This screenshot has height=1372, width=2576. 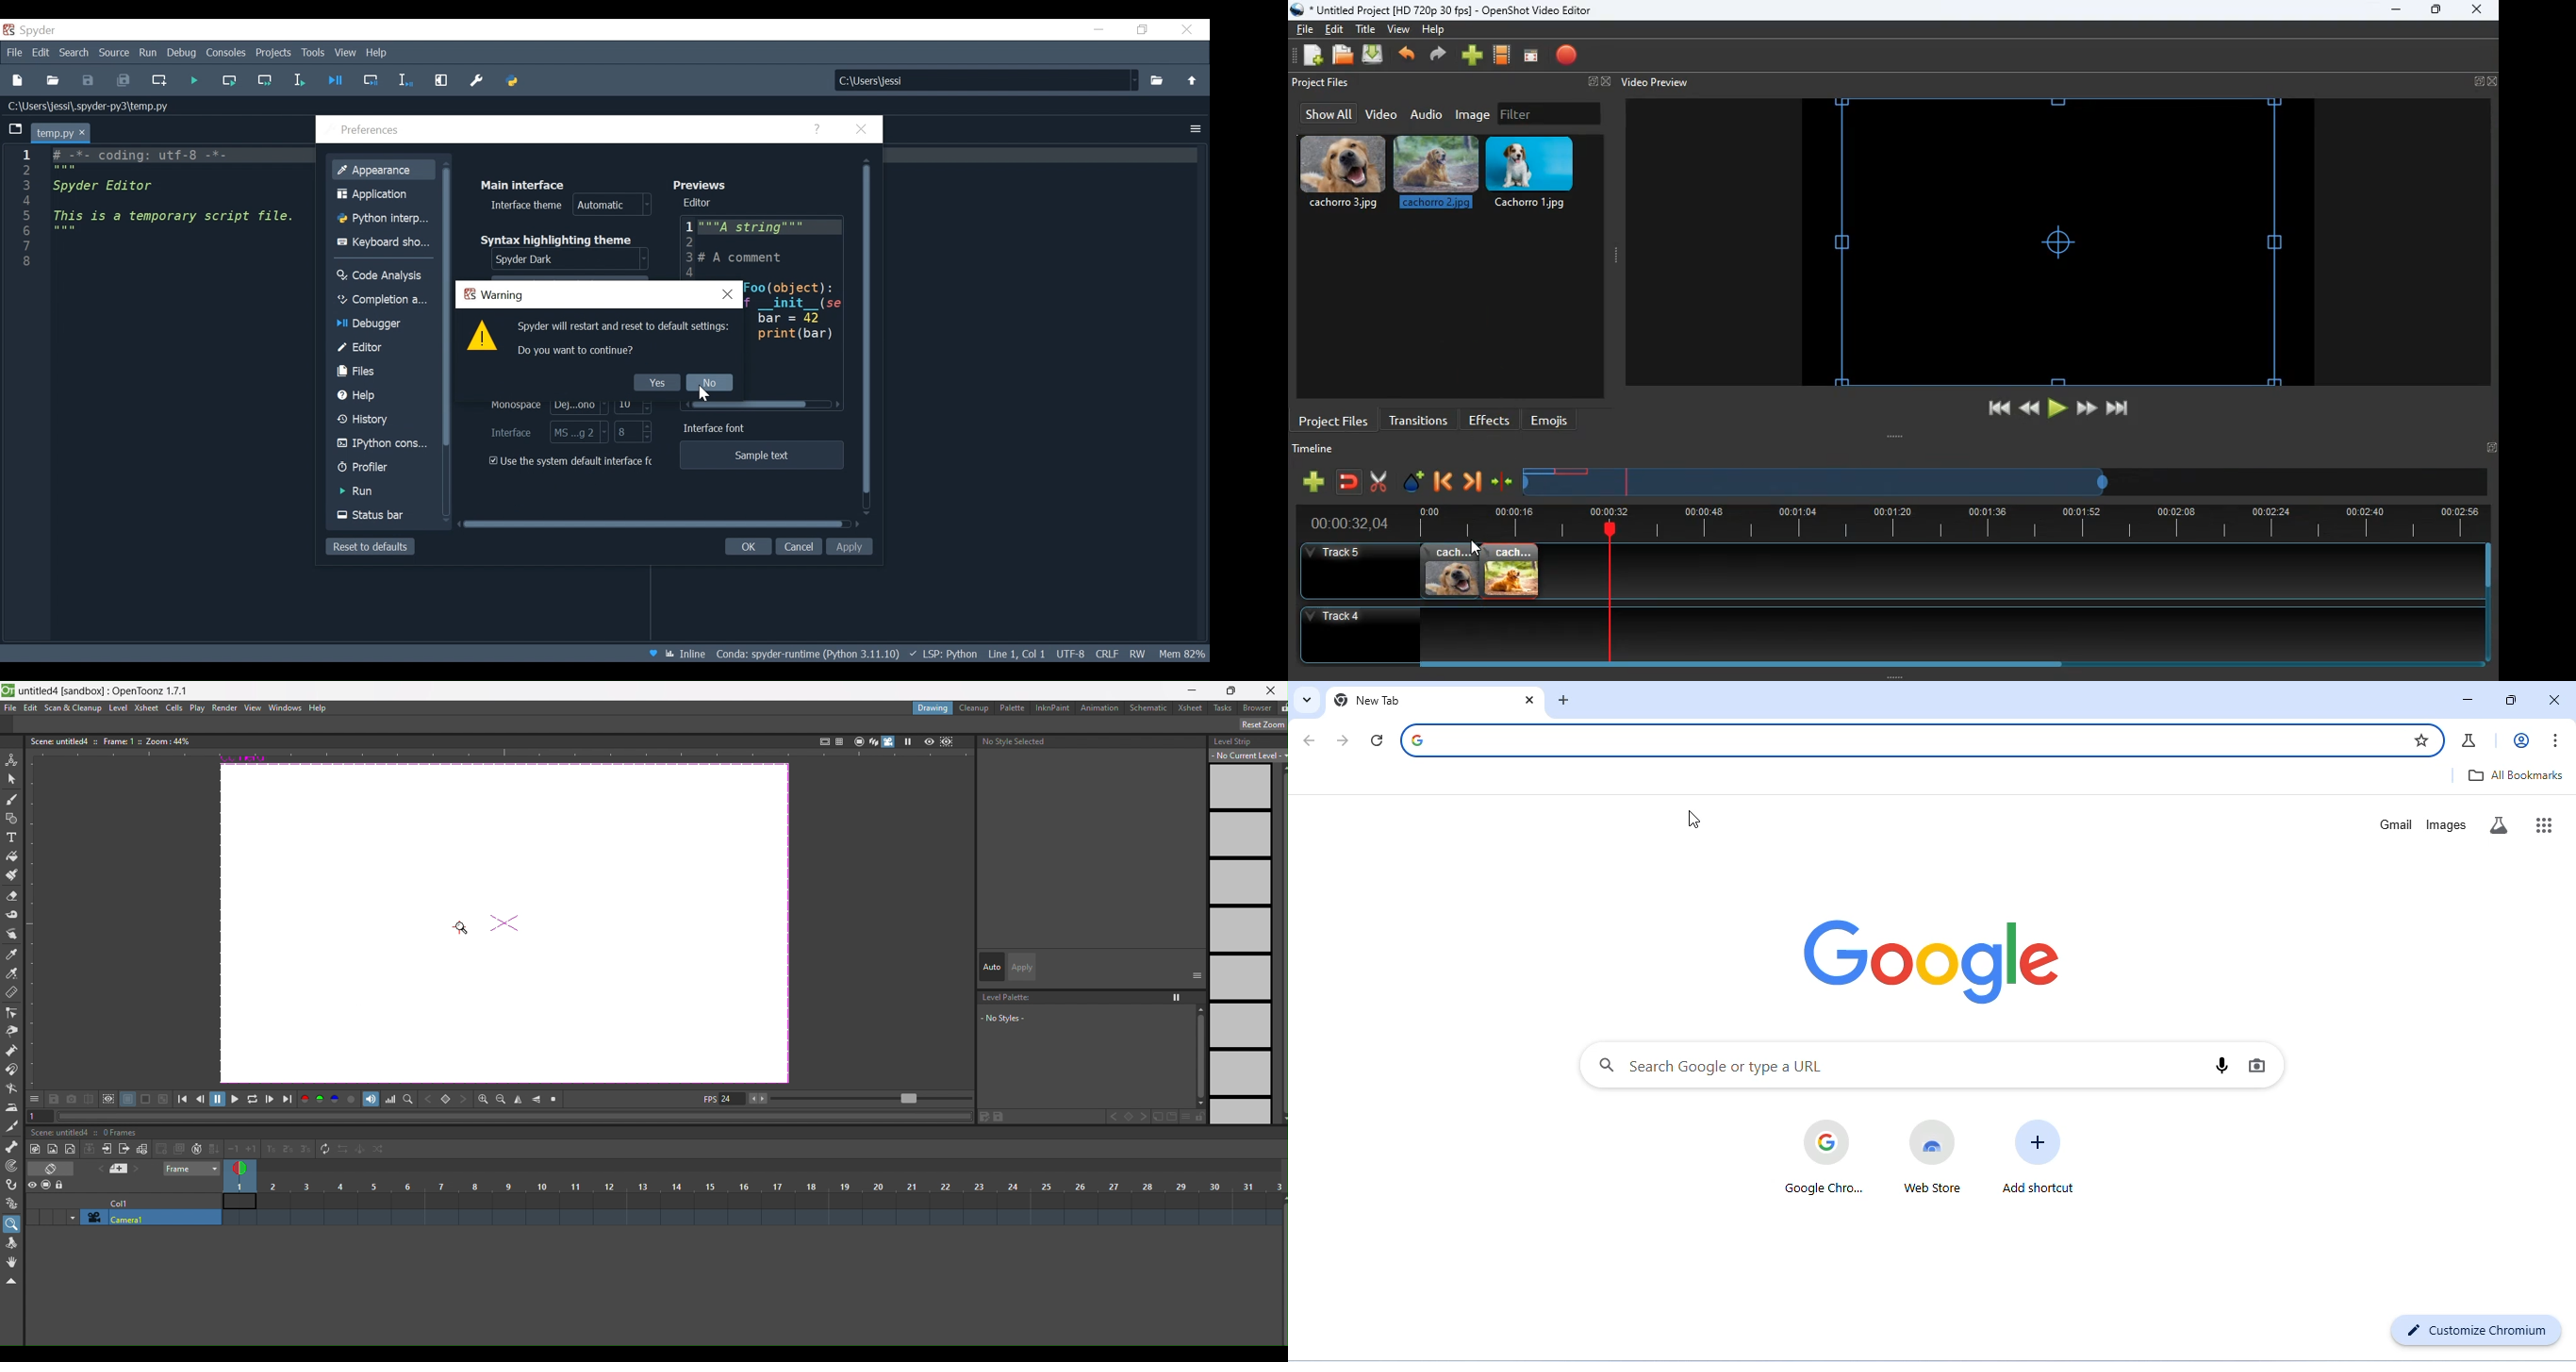 What do you see at coordinates (1313, 481) in the screenshot?
I see `add` at bounding box center [1313, 481].